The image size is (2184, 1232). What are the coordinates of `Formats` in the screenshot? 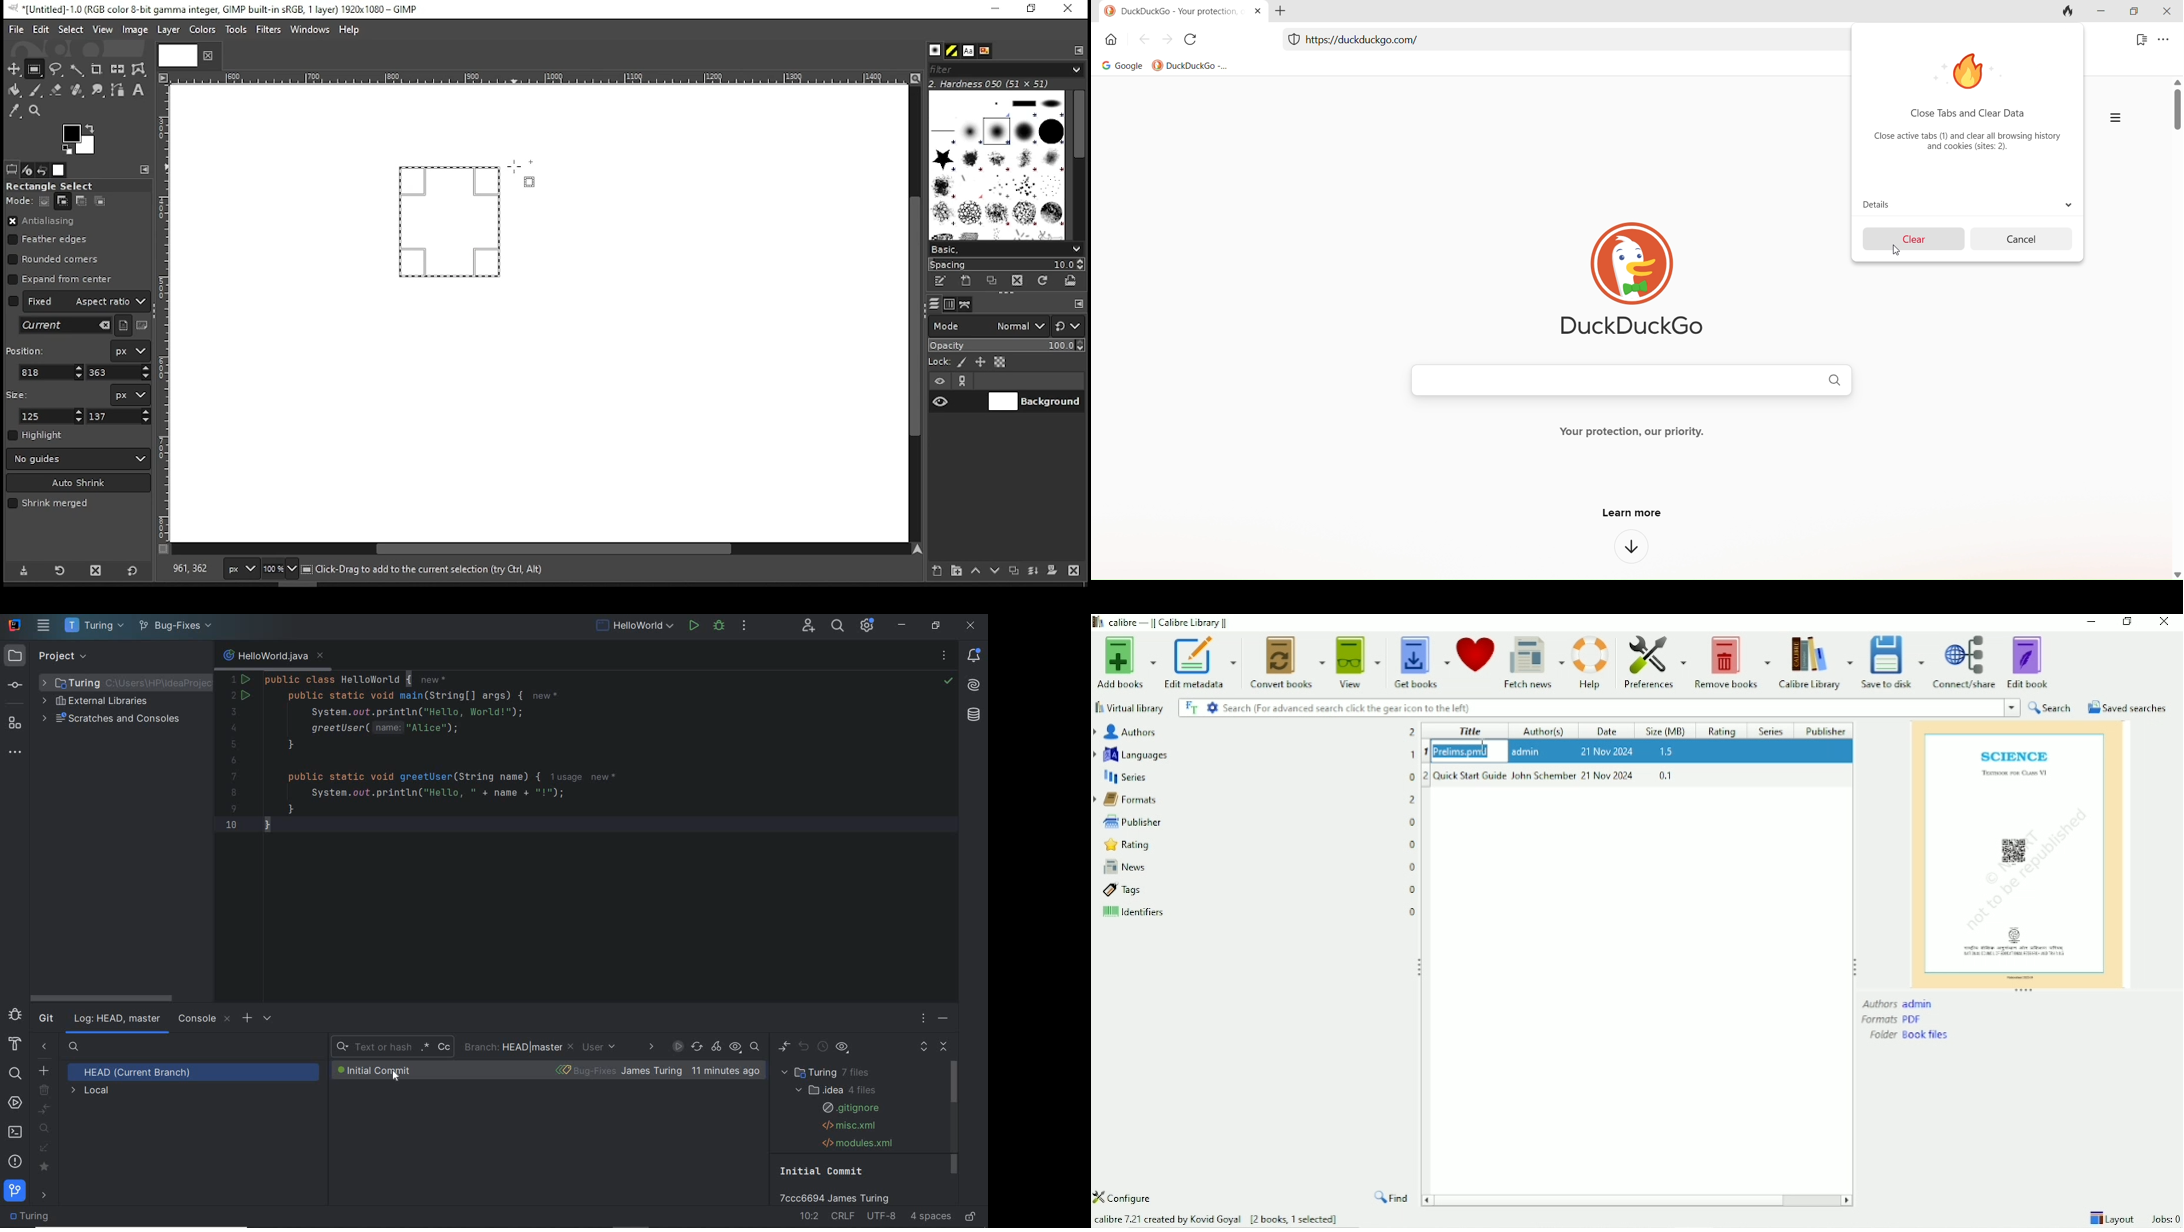 It's located at (1892, 1020).